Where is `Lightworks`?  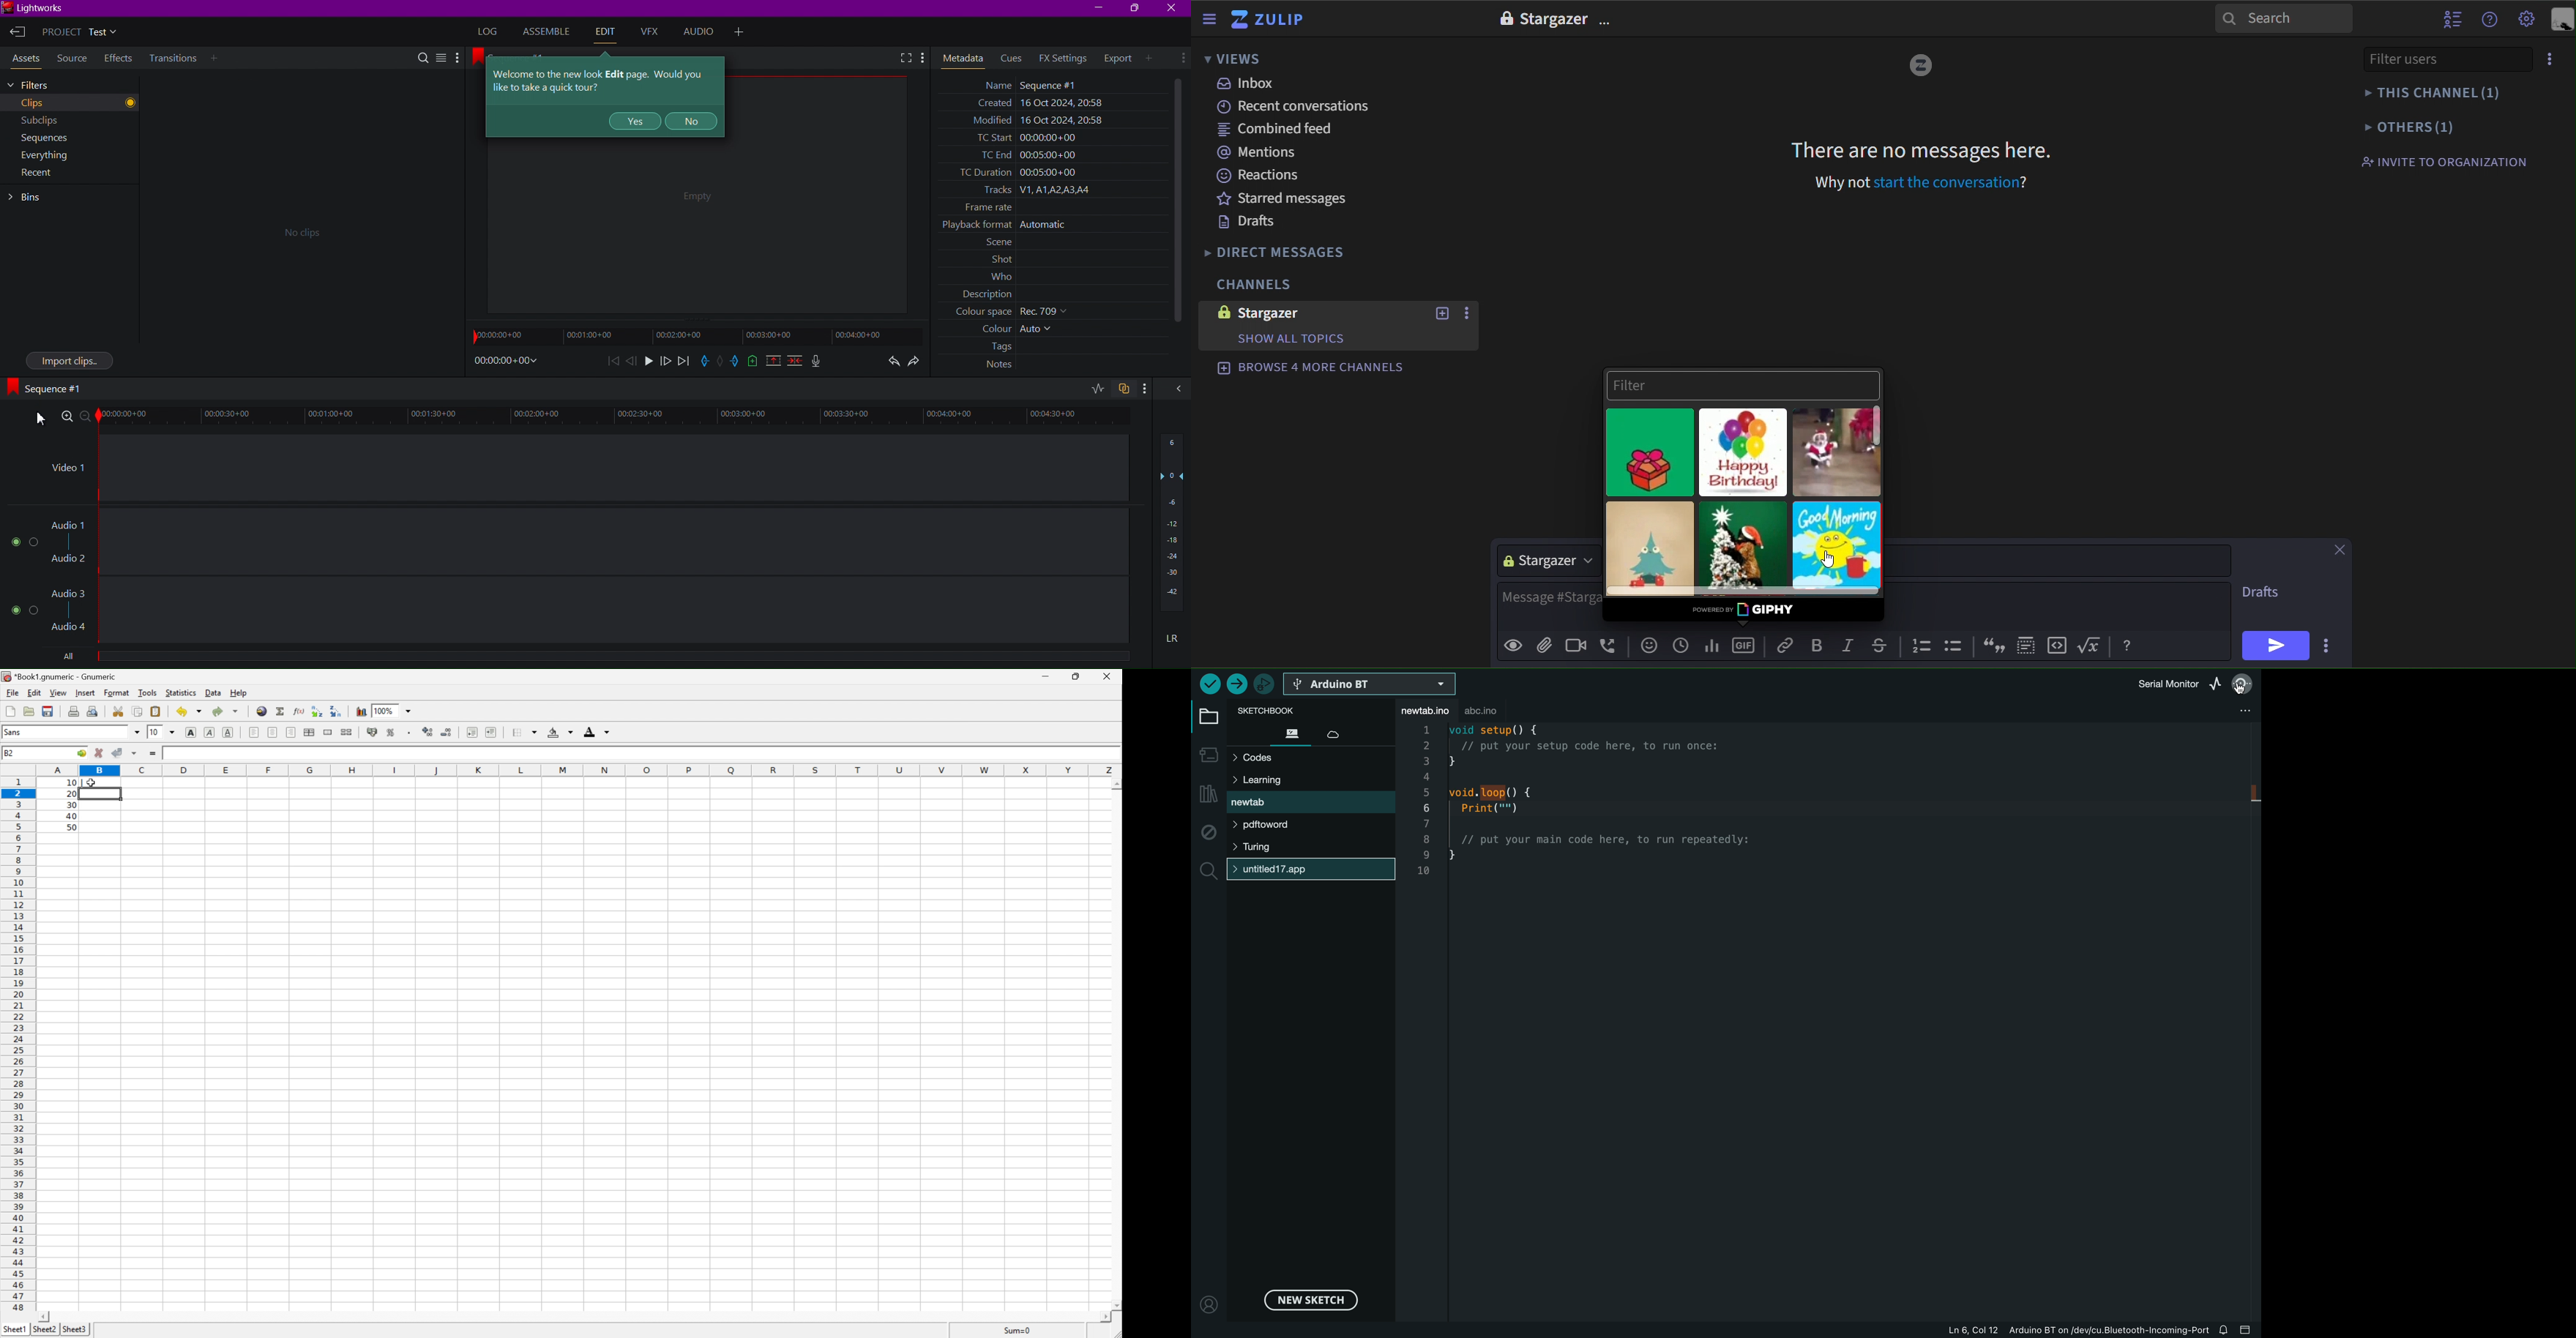 Lightworks is located at coordinates (35, 9).